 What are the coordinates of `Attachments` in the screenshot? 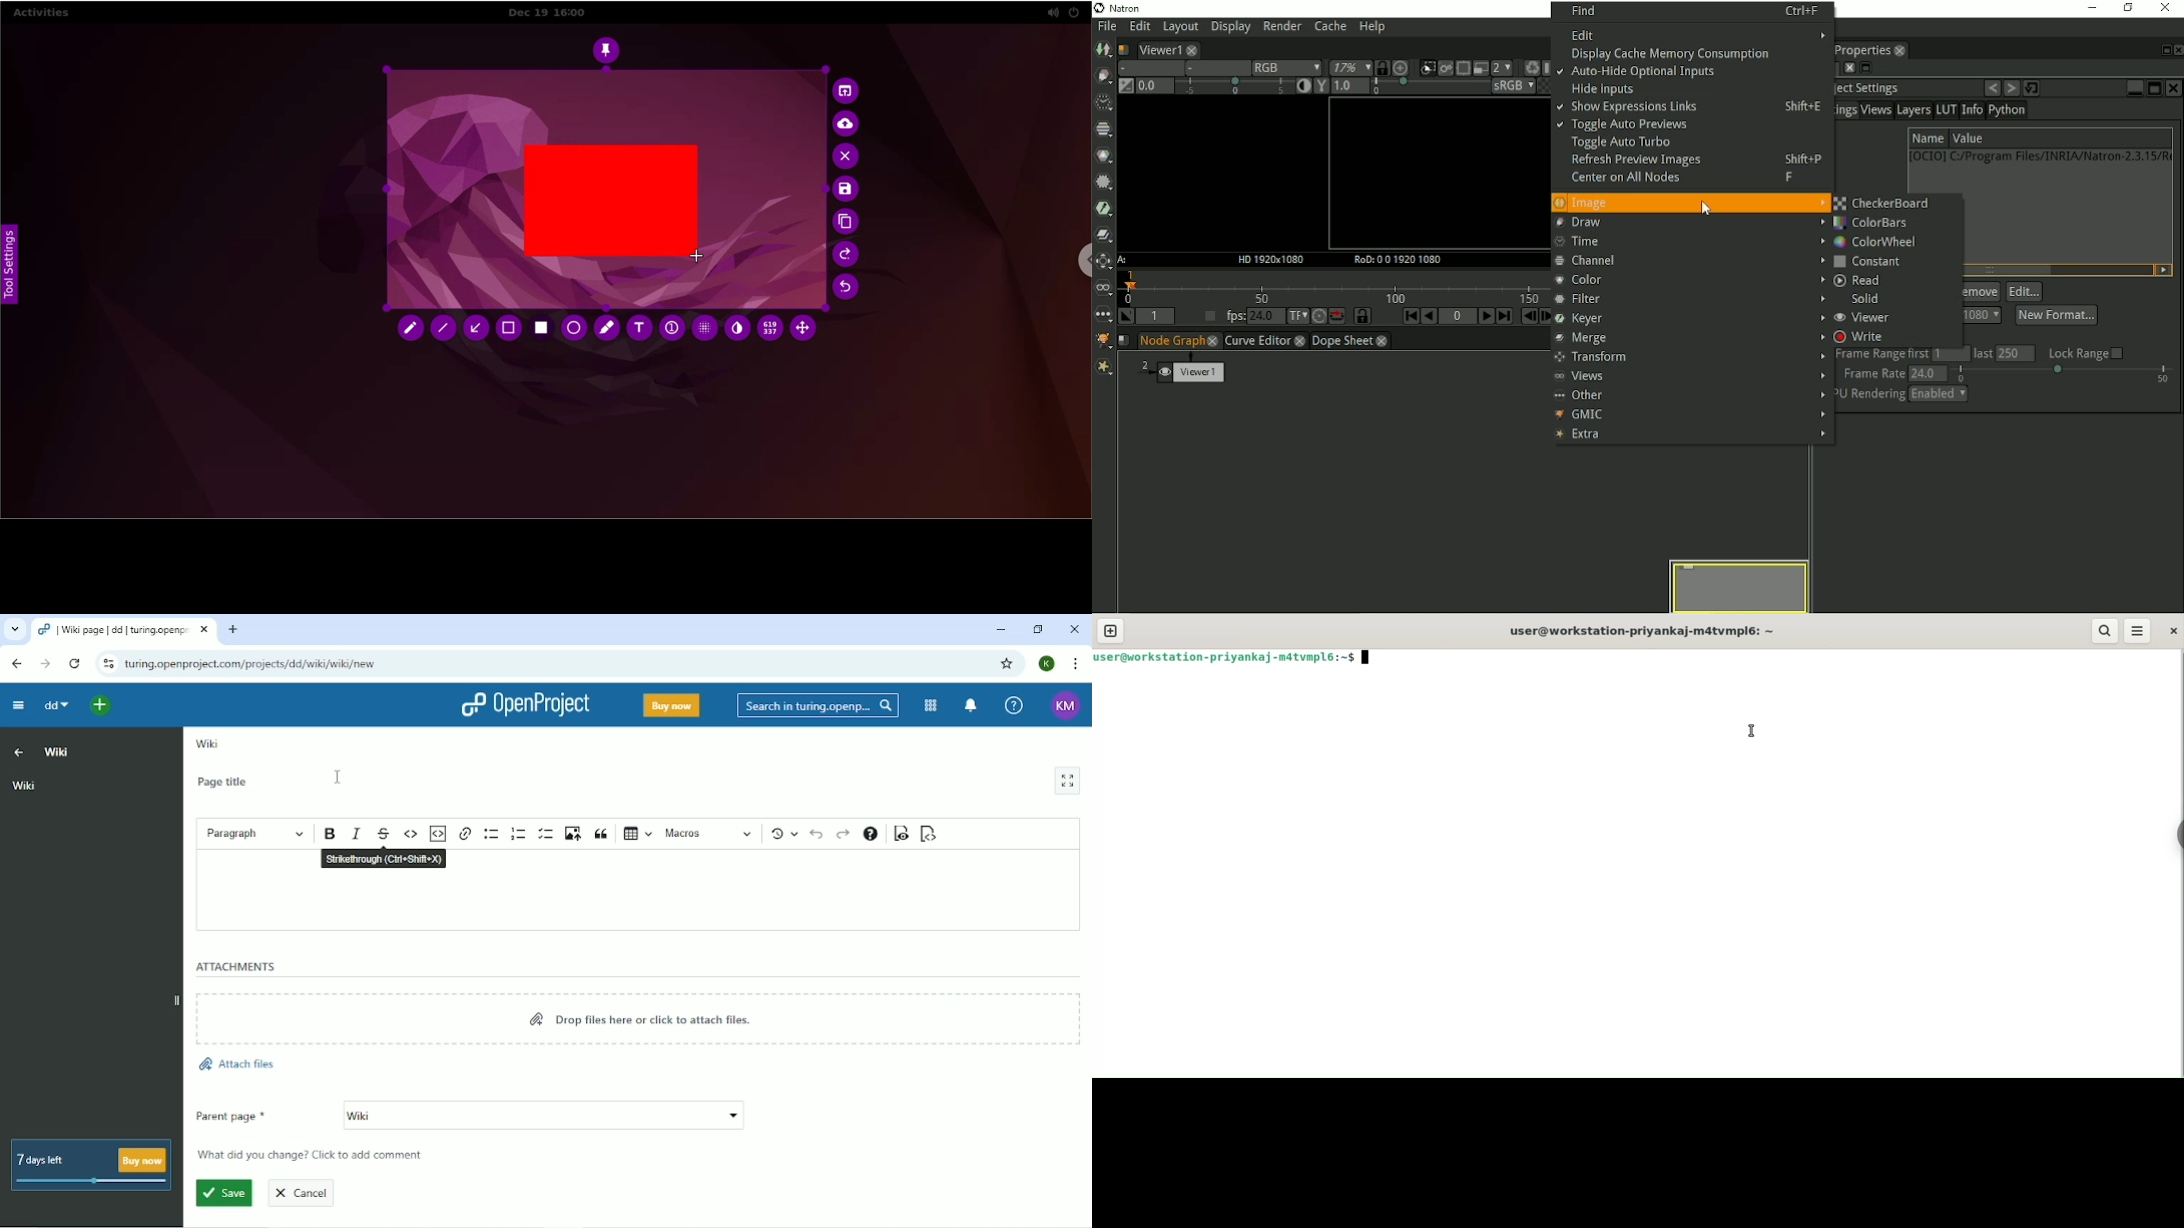 It's located at (235, 965).